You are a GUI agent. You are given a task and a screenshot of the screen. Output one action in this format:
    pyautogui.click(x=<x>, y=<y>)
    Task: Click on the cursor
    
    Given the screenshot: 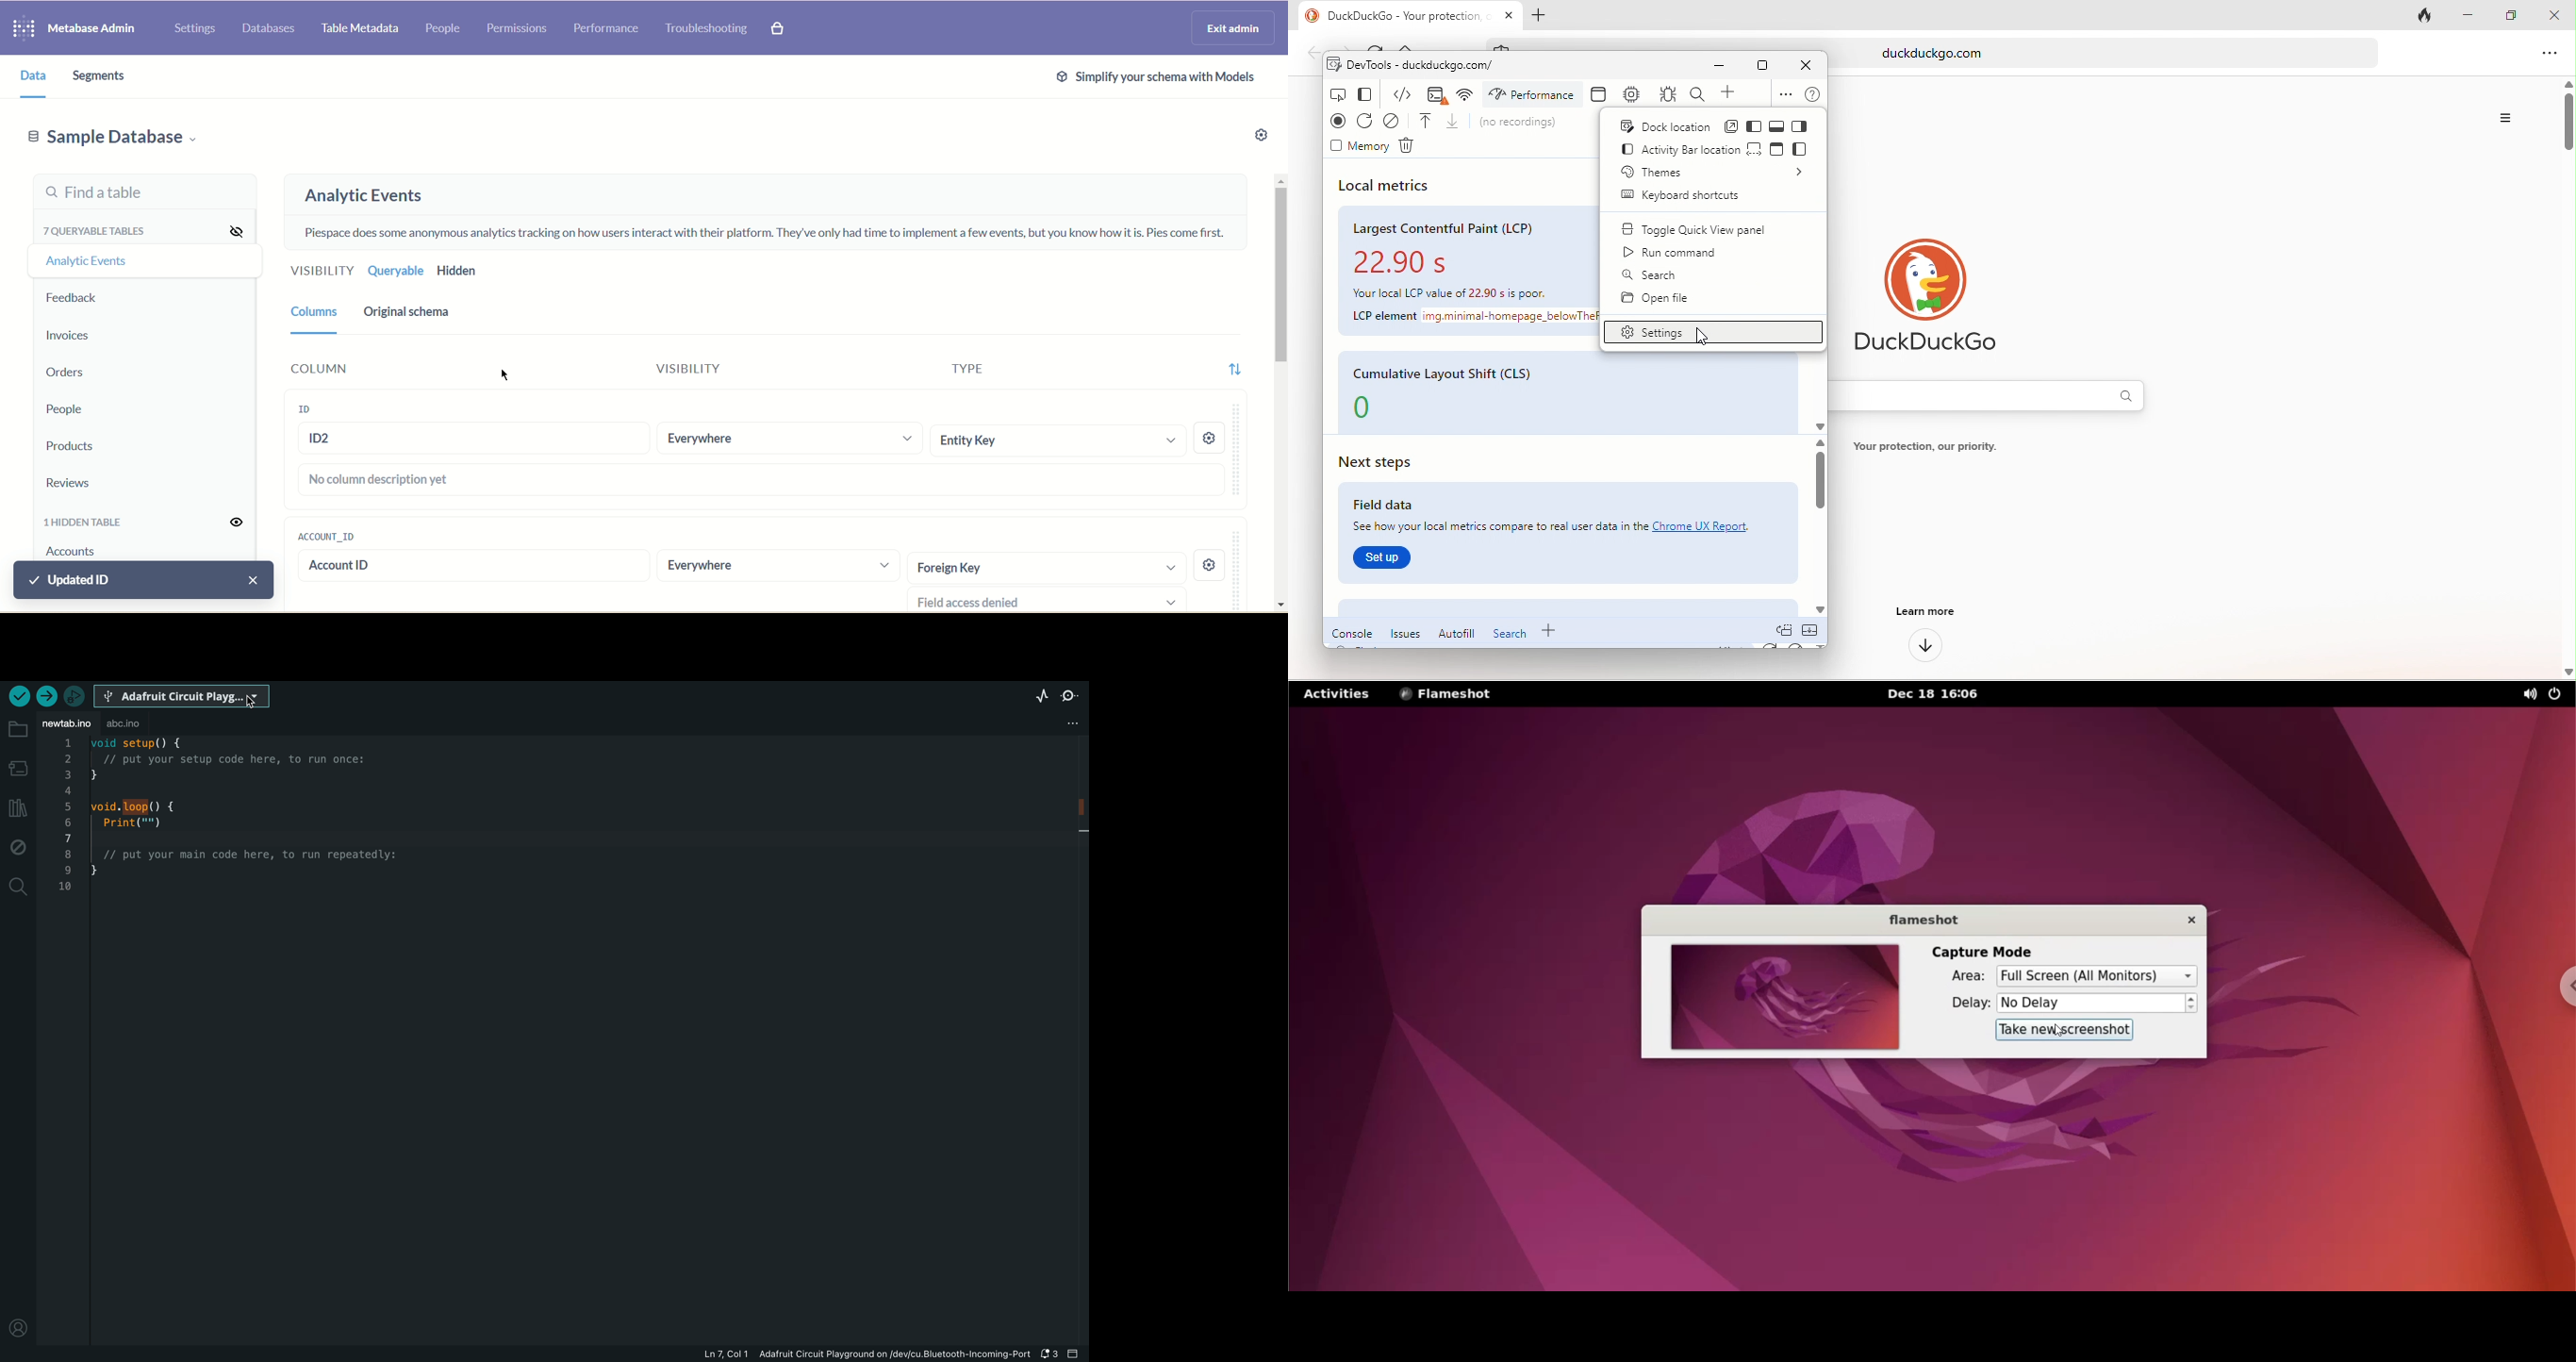 What is the action you would take?
    pyautogui.click(x=249, y=705)
    